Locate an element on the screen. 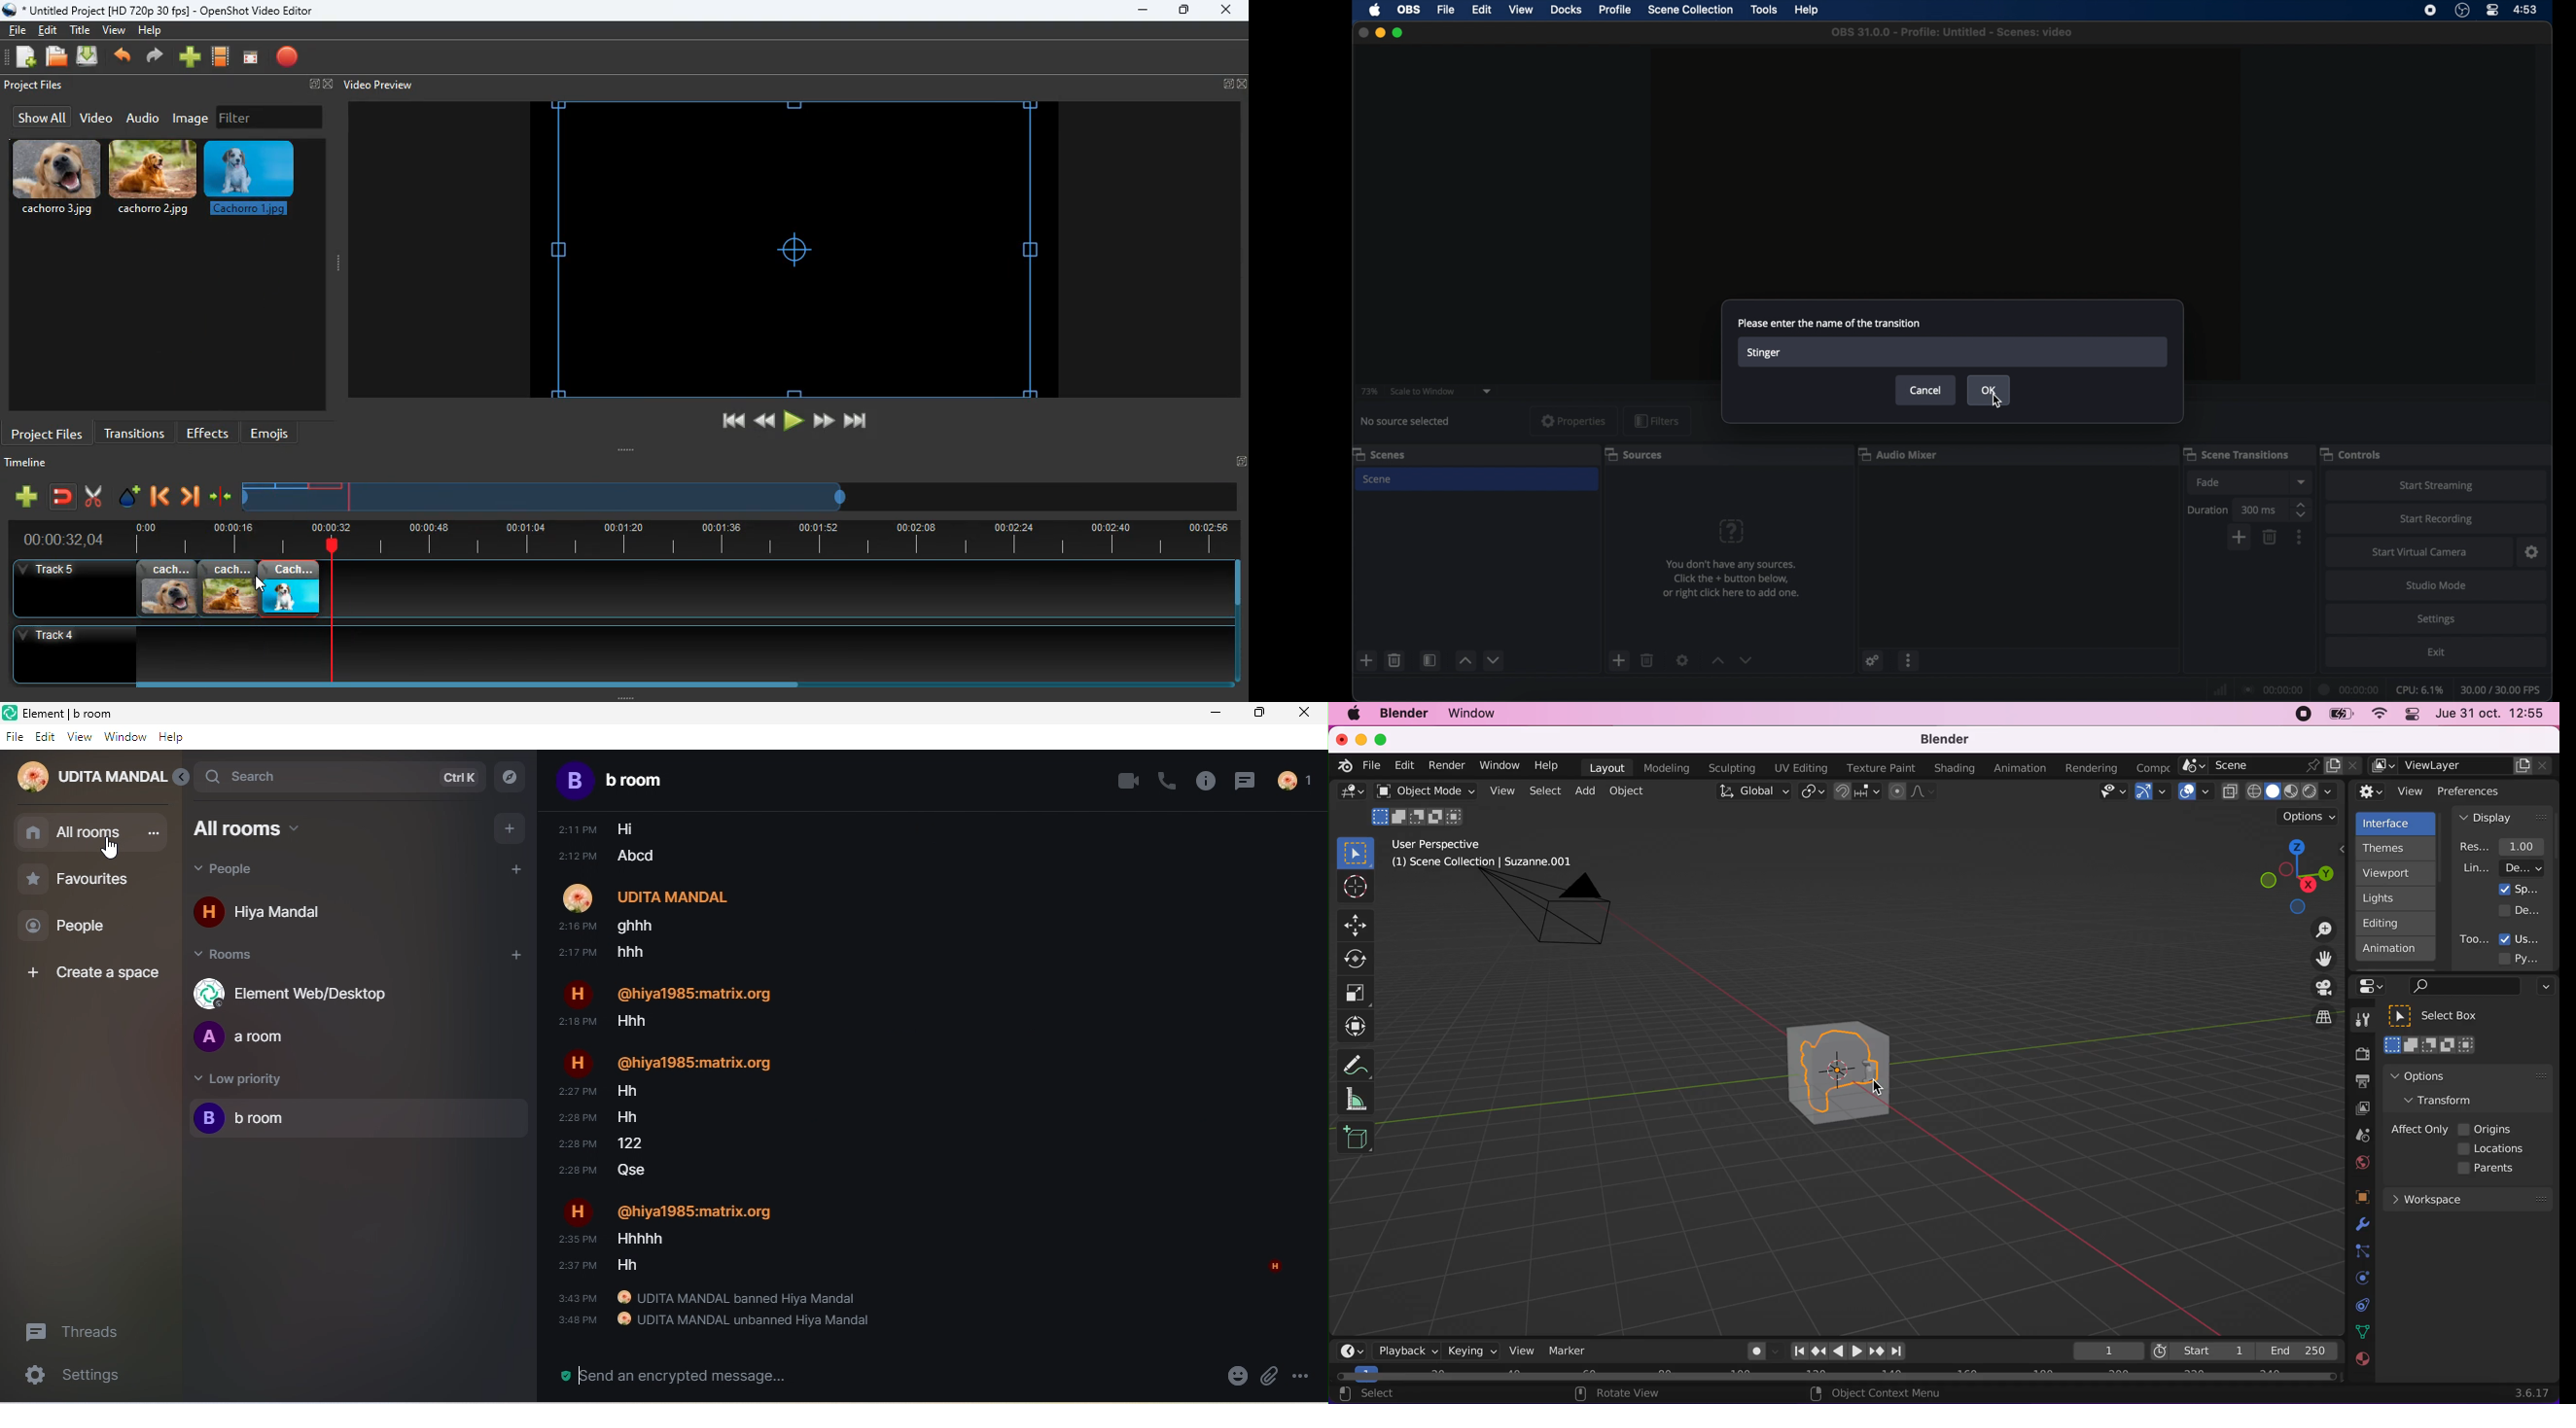  end 250 is located at coordinates (2298, 1350).